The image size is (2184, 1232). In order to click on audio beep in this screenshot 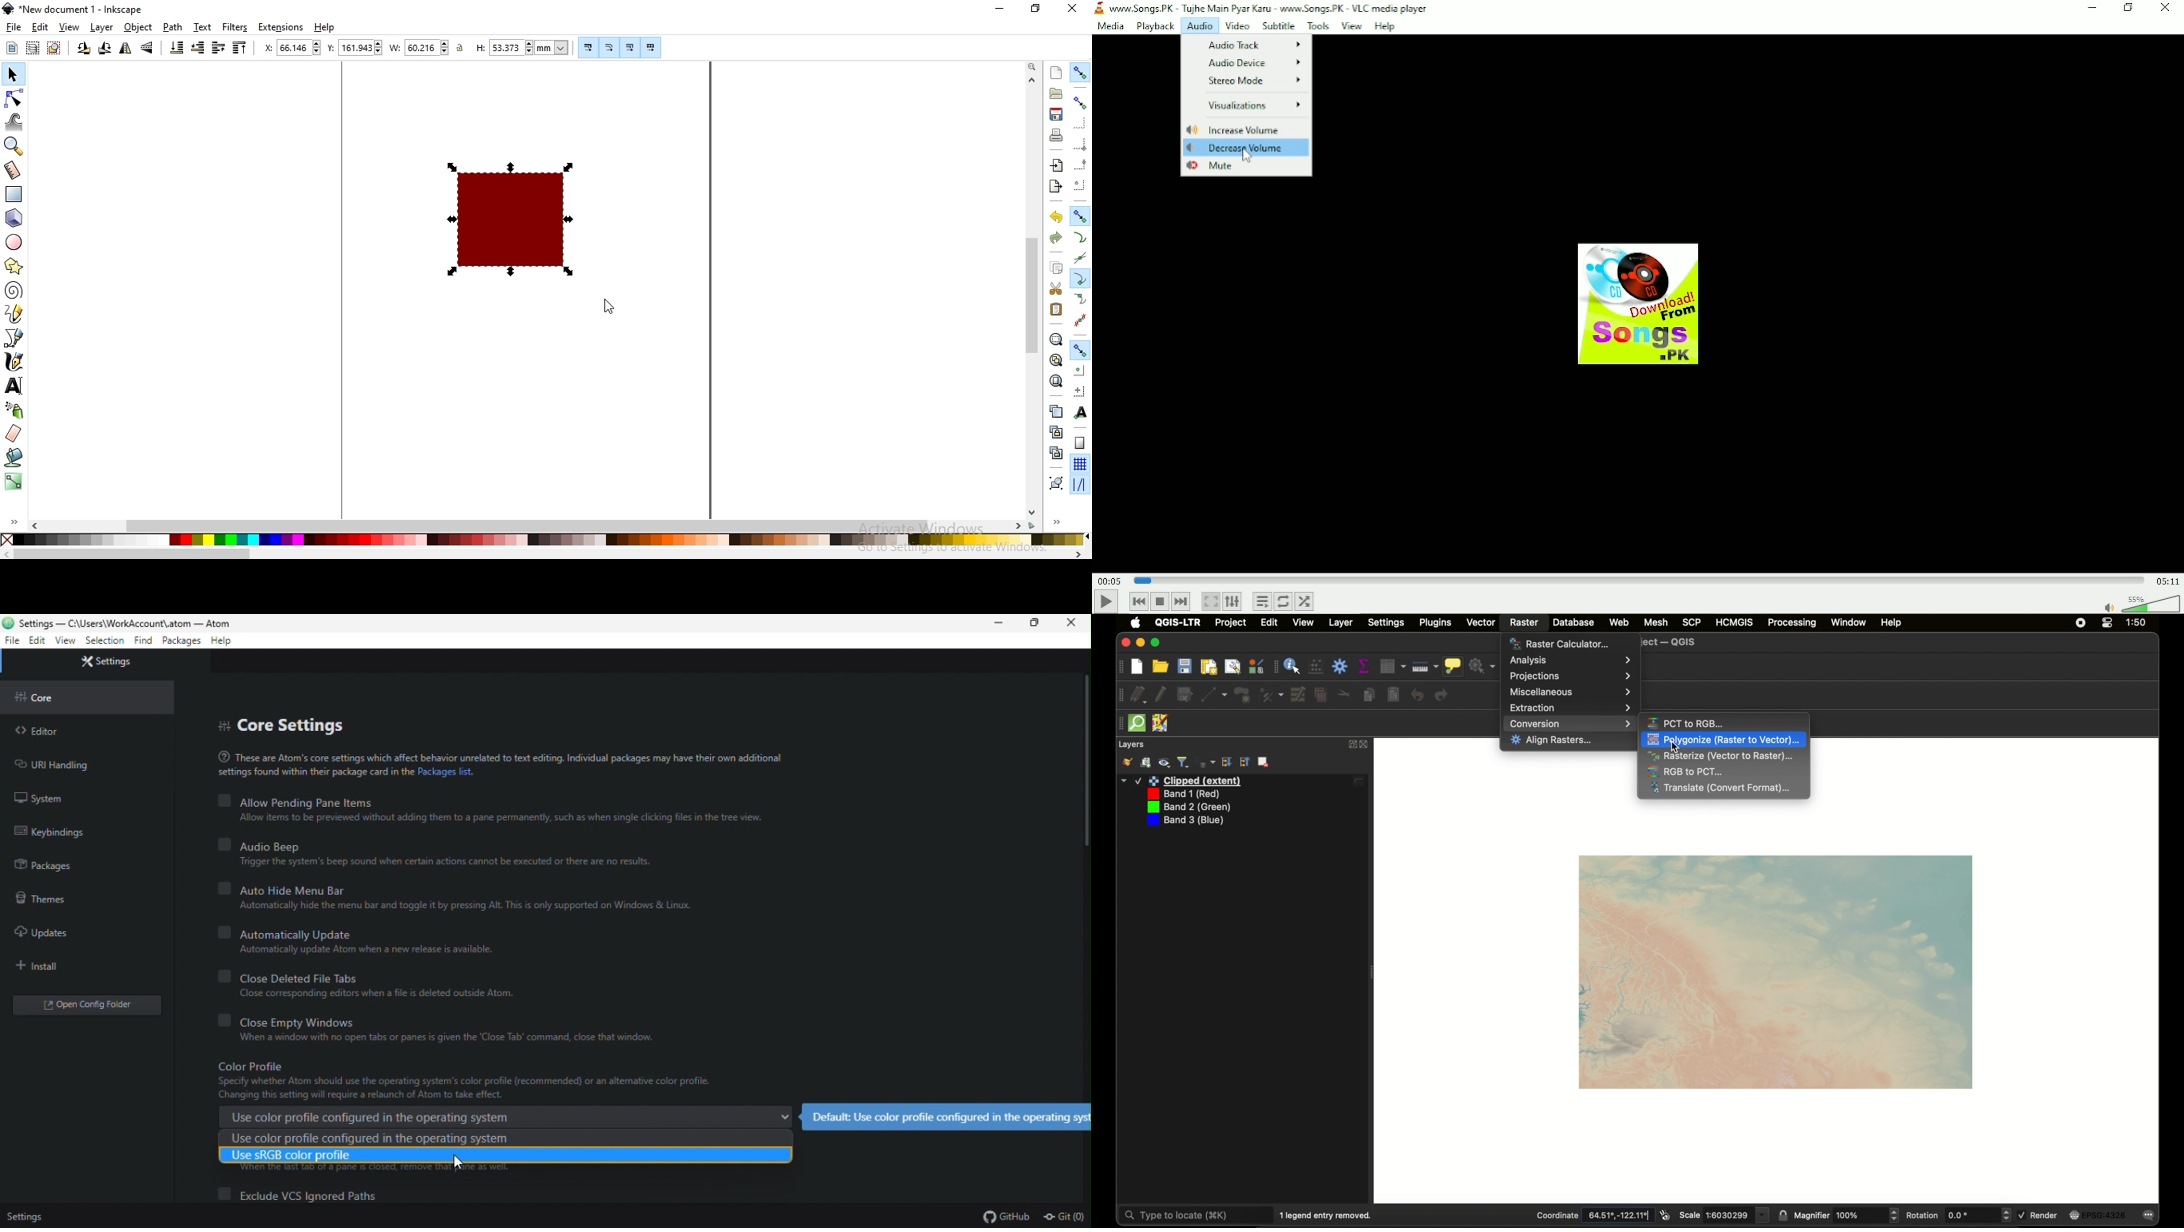, I will do `click(435, 853)`.